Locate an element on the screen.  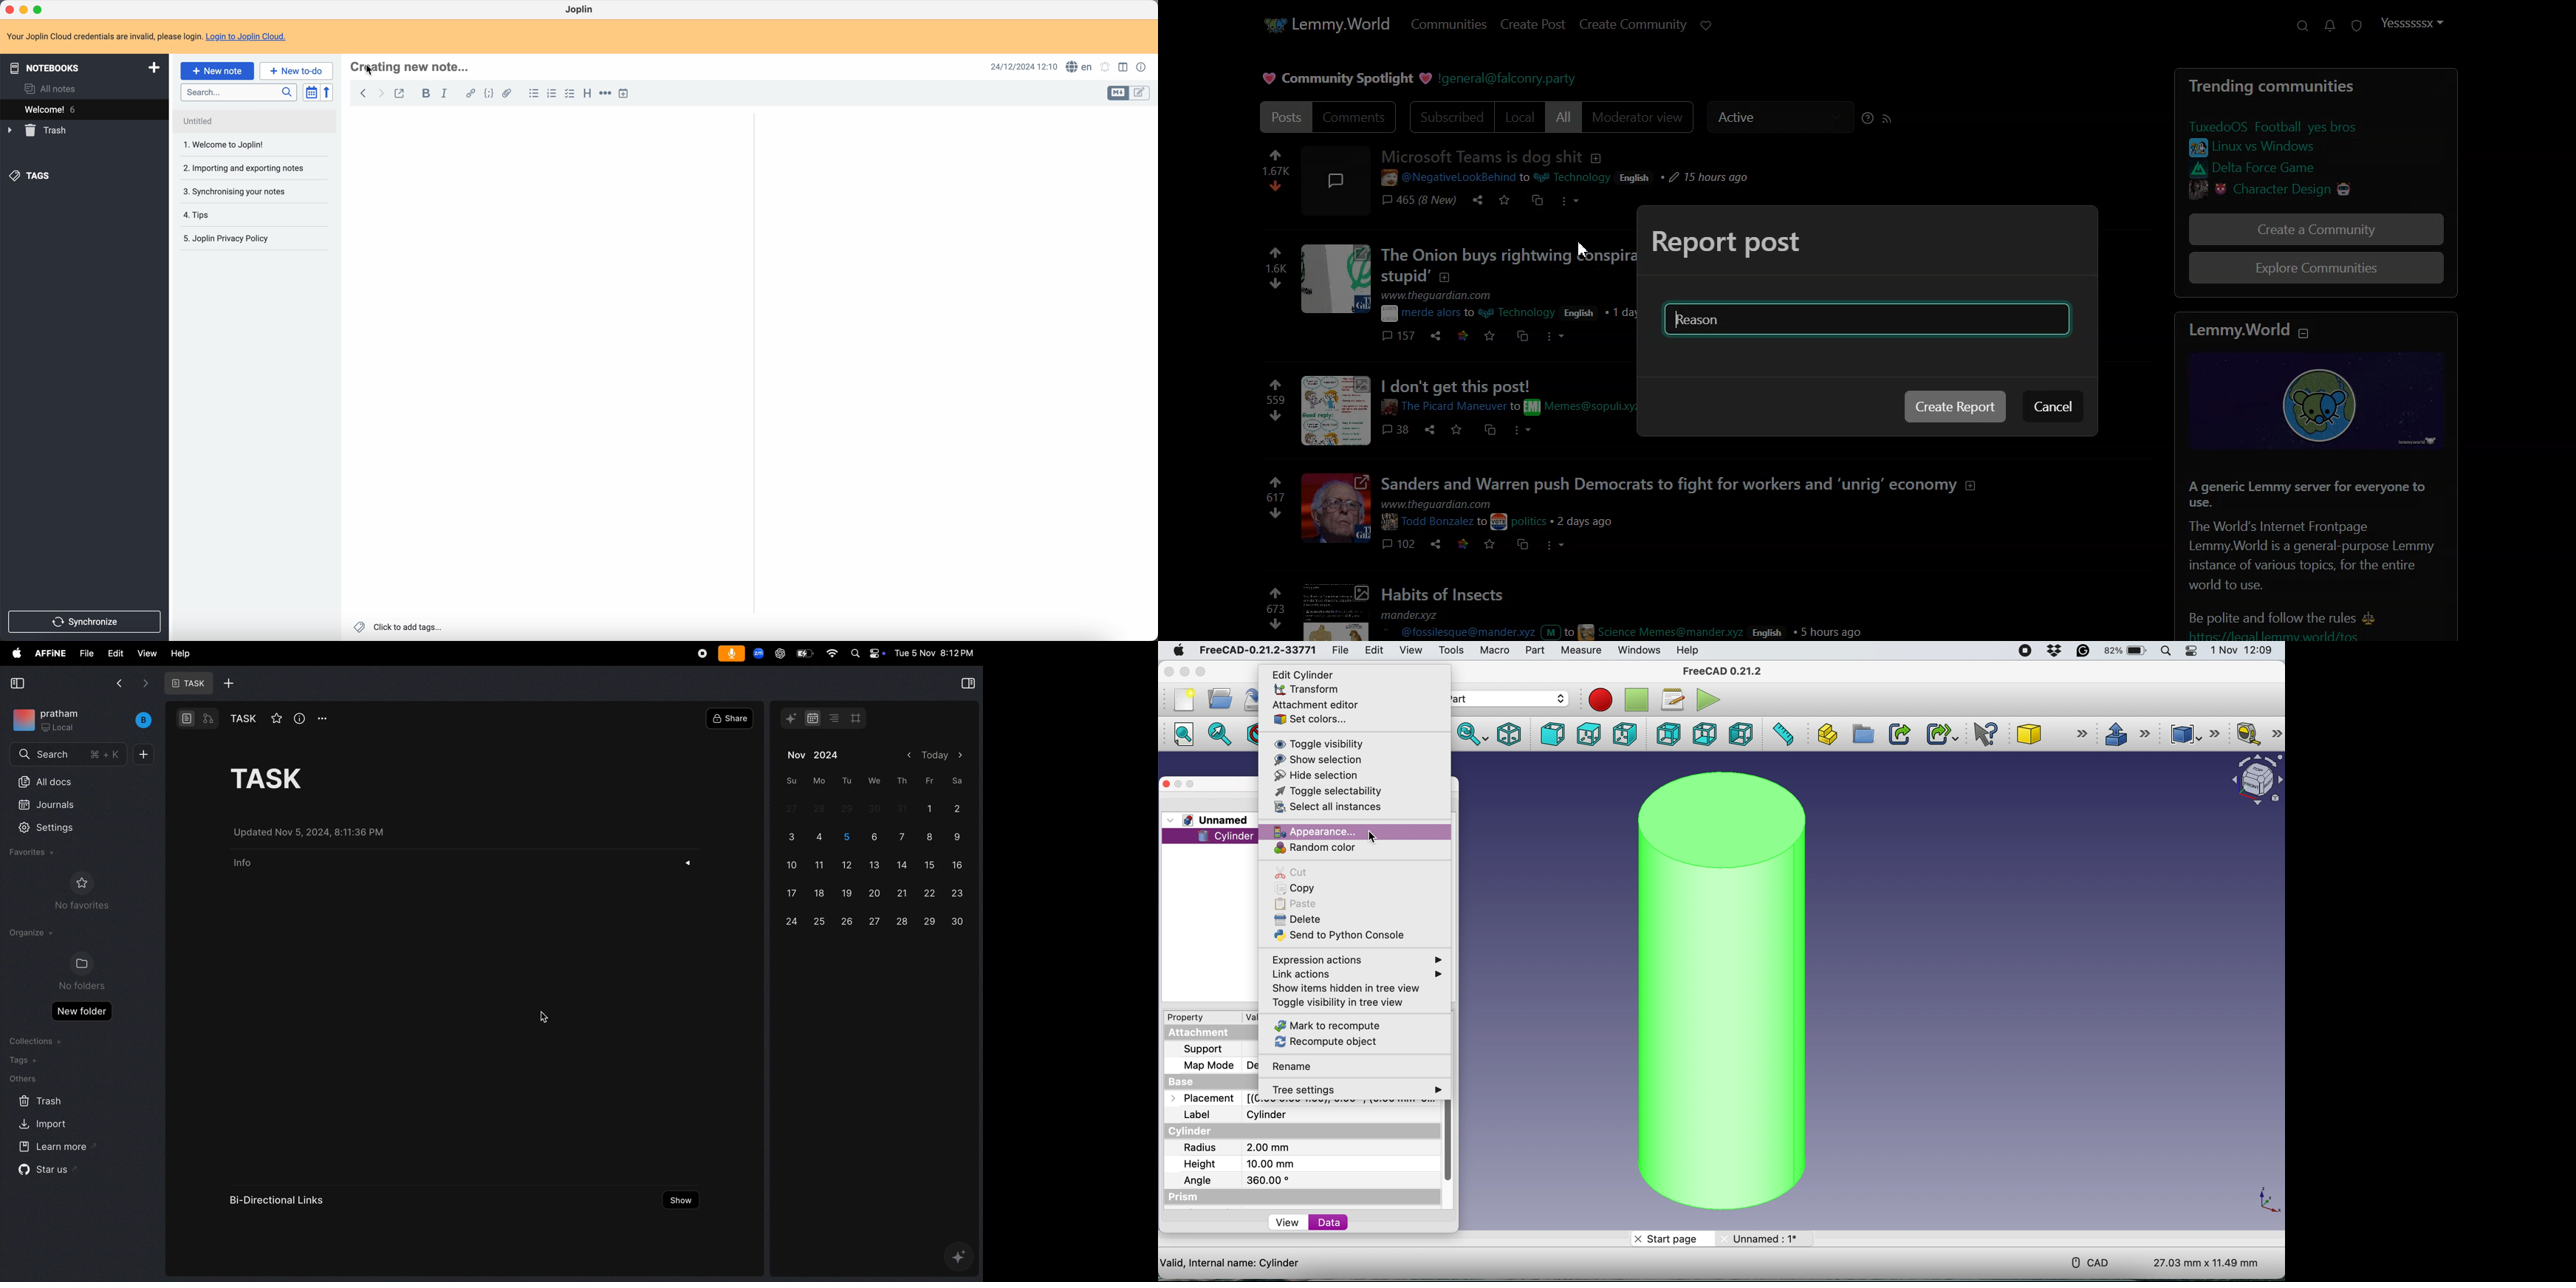
mark to recompute is located at coordinates (1337, 1025).